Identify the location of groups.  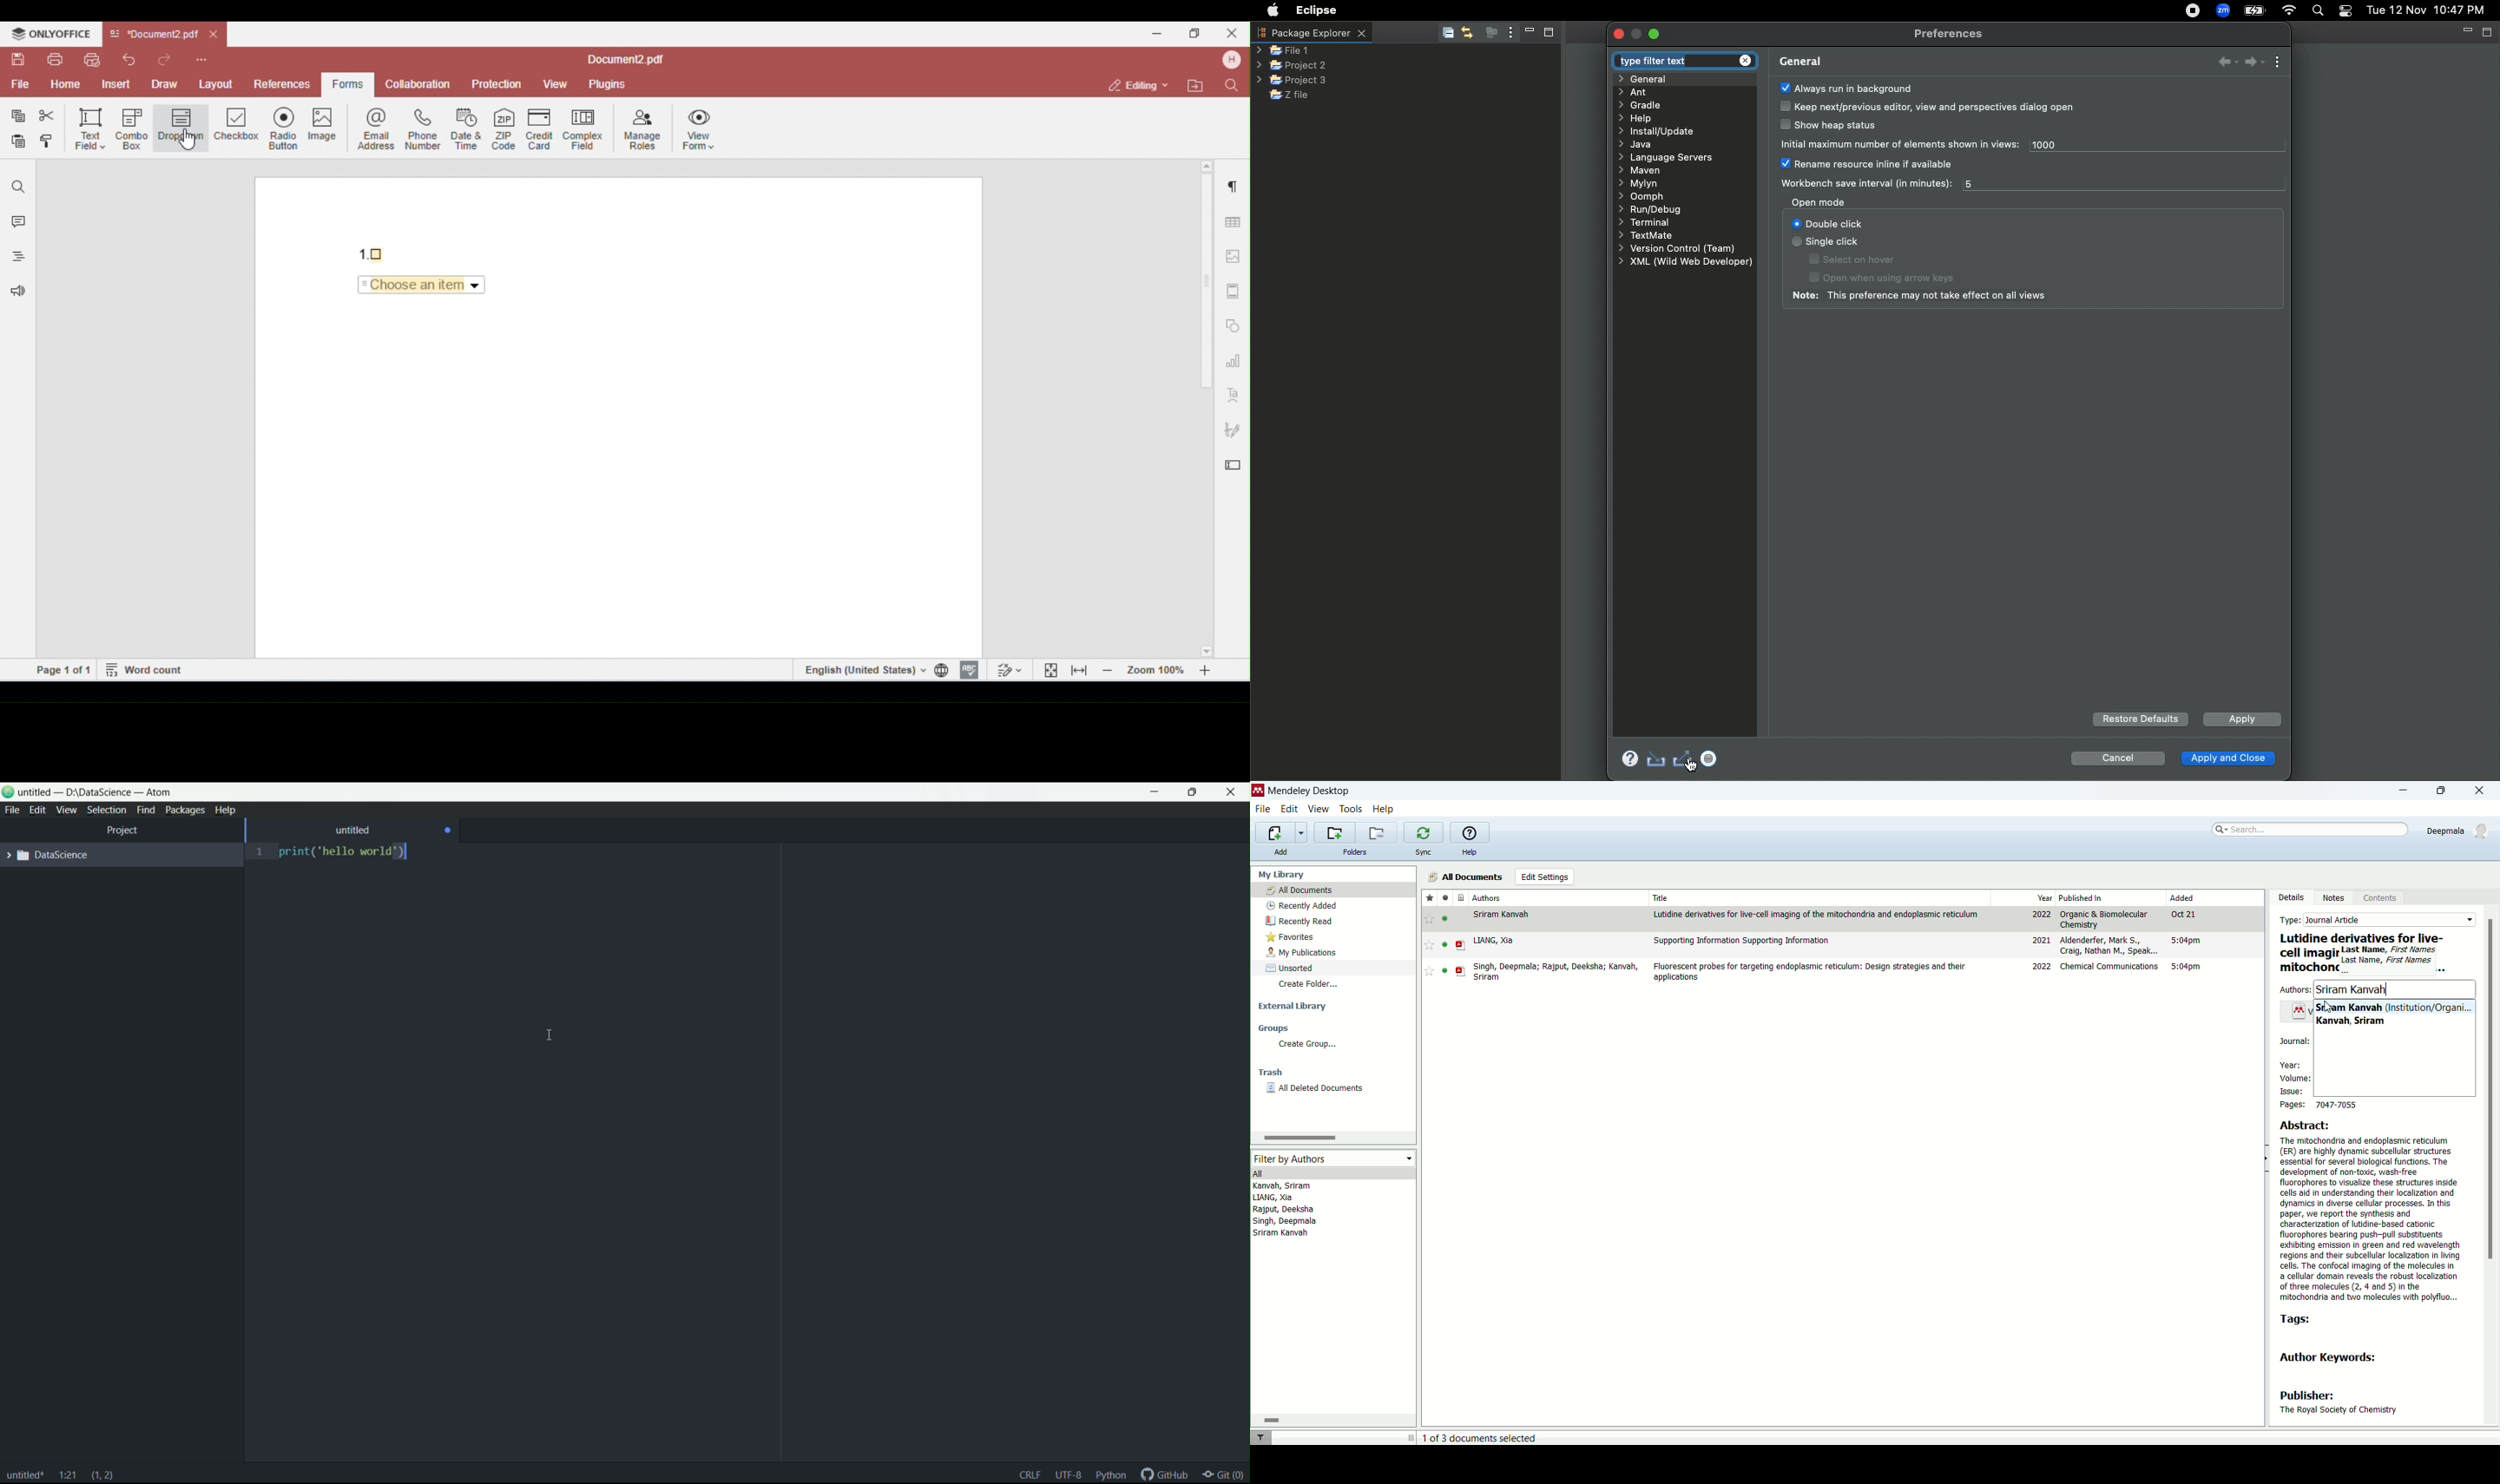
(1277, 1028).